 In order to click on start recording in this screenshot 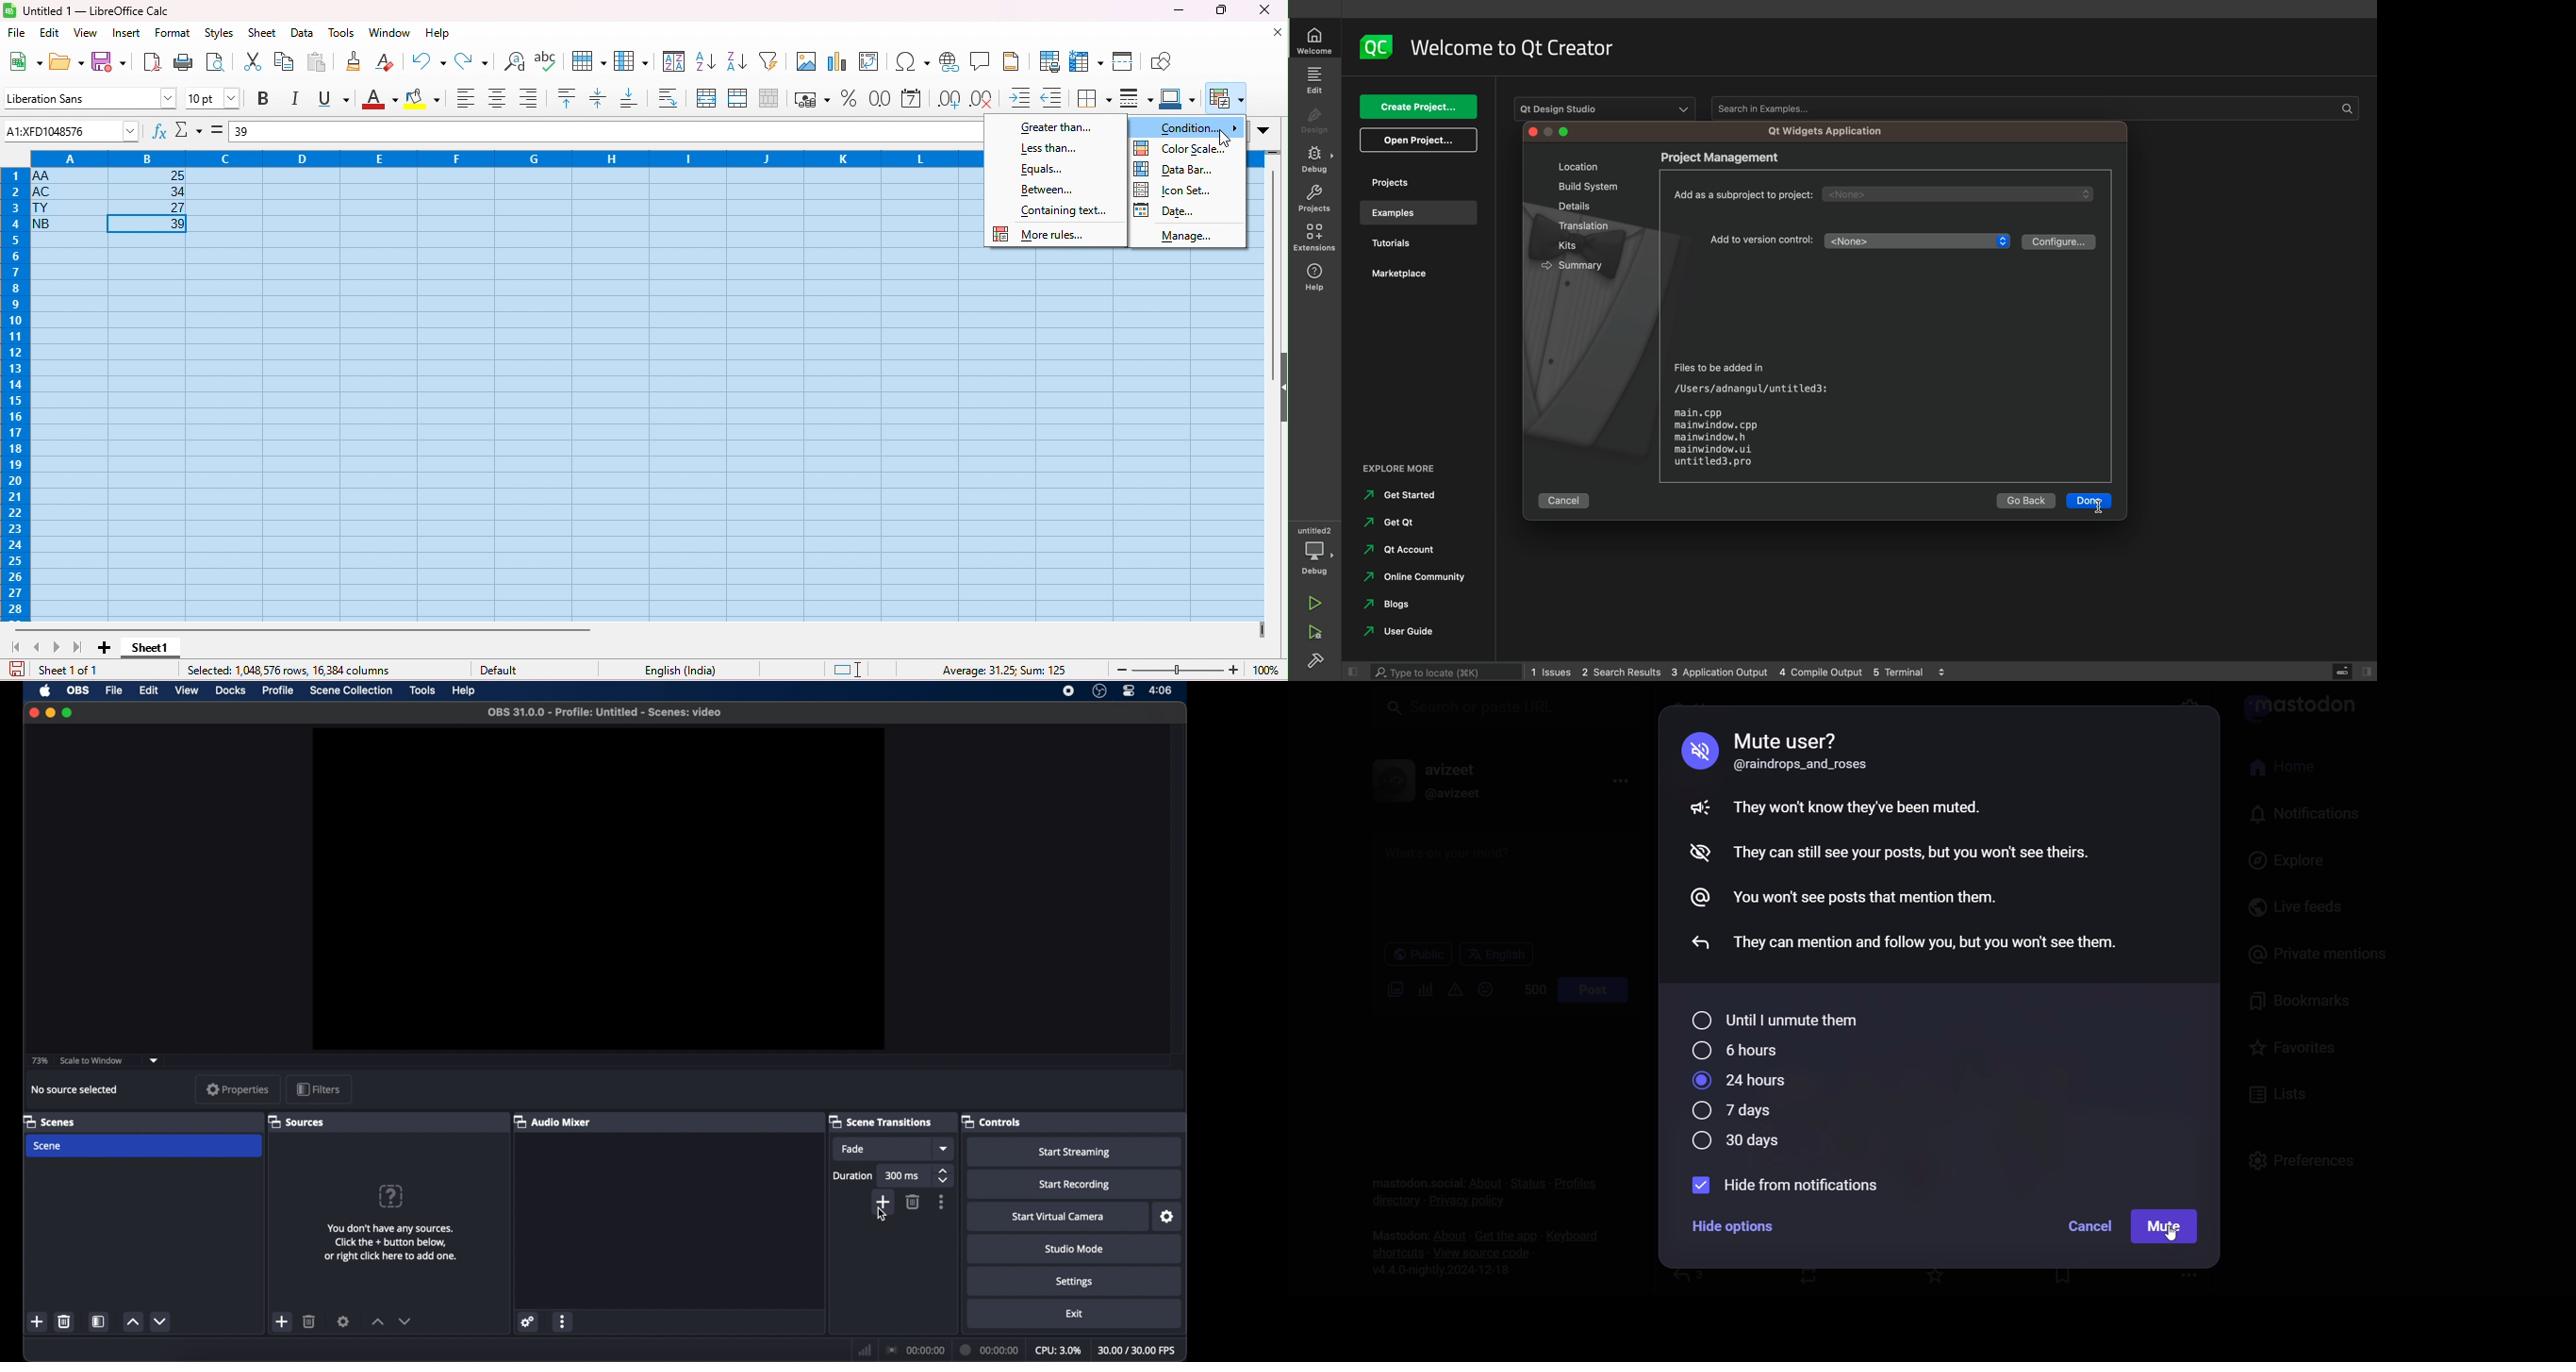, I will do `click(1075, 1185)`.